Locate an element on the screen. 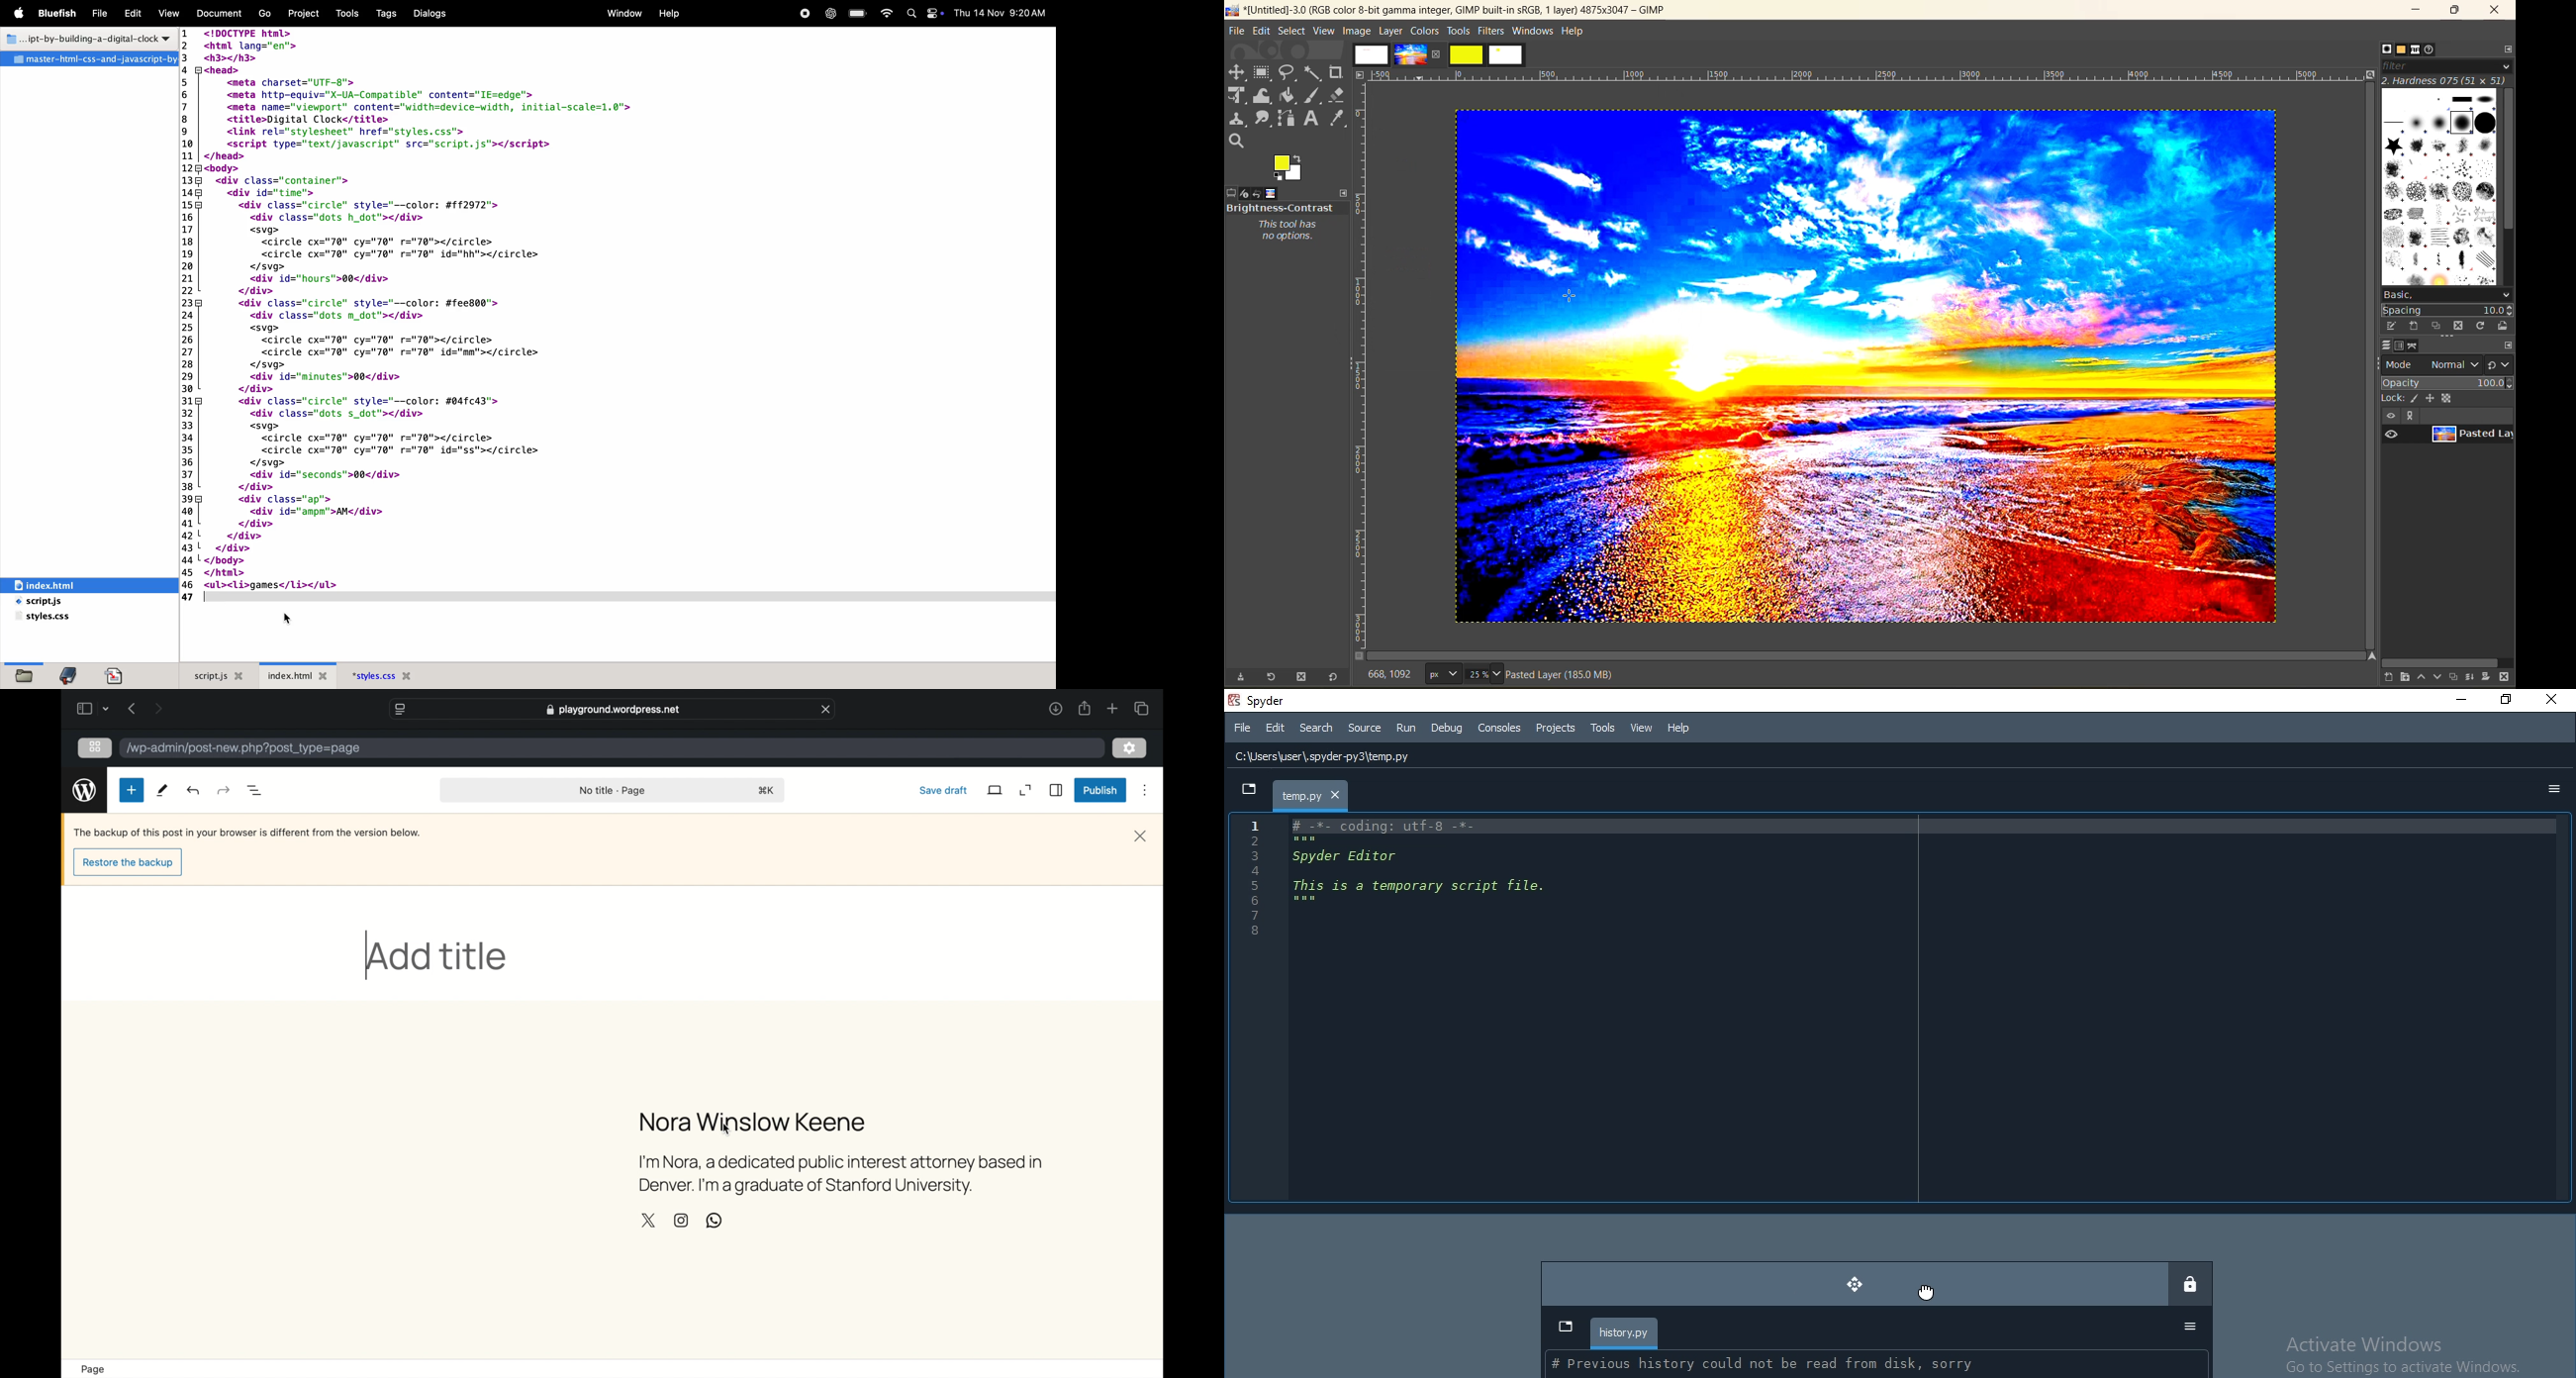 This screenshot has width=2576, height=1400. maximize is located at coordinates (2454, 10).